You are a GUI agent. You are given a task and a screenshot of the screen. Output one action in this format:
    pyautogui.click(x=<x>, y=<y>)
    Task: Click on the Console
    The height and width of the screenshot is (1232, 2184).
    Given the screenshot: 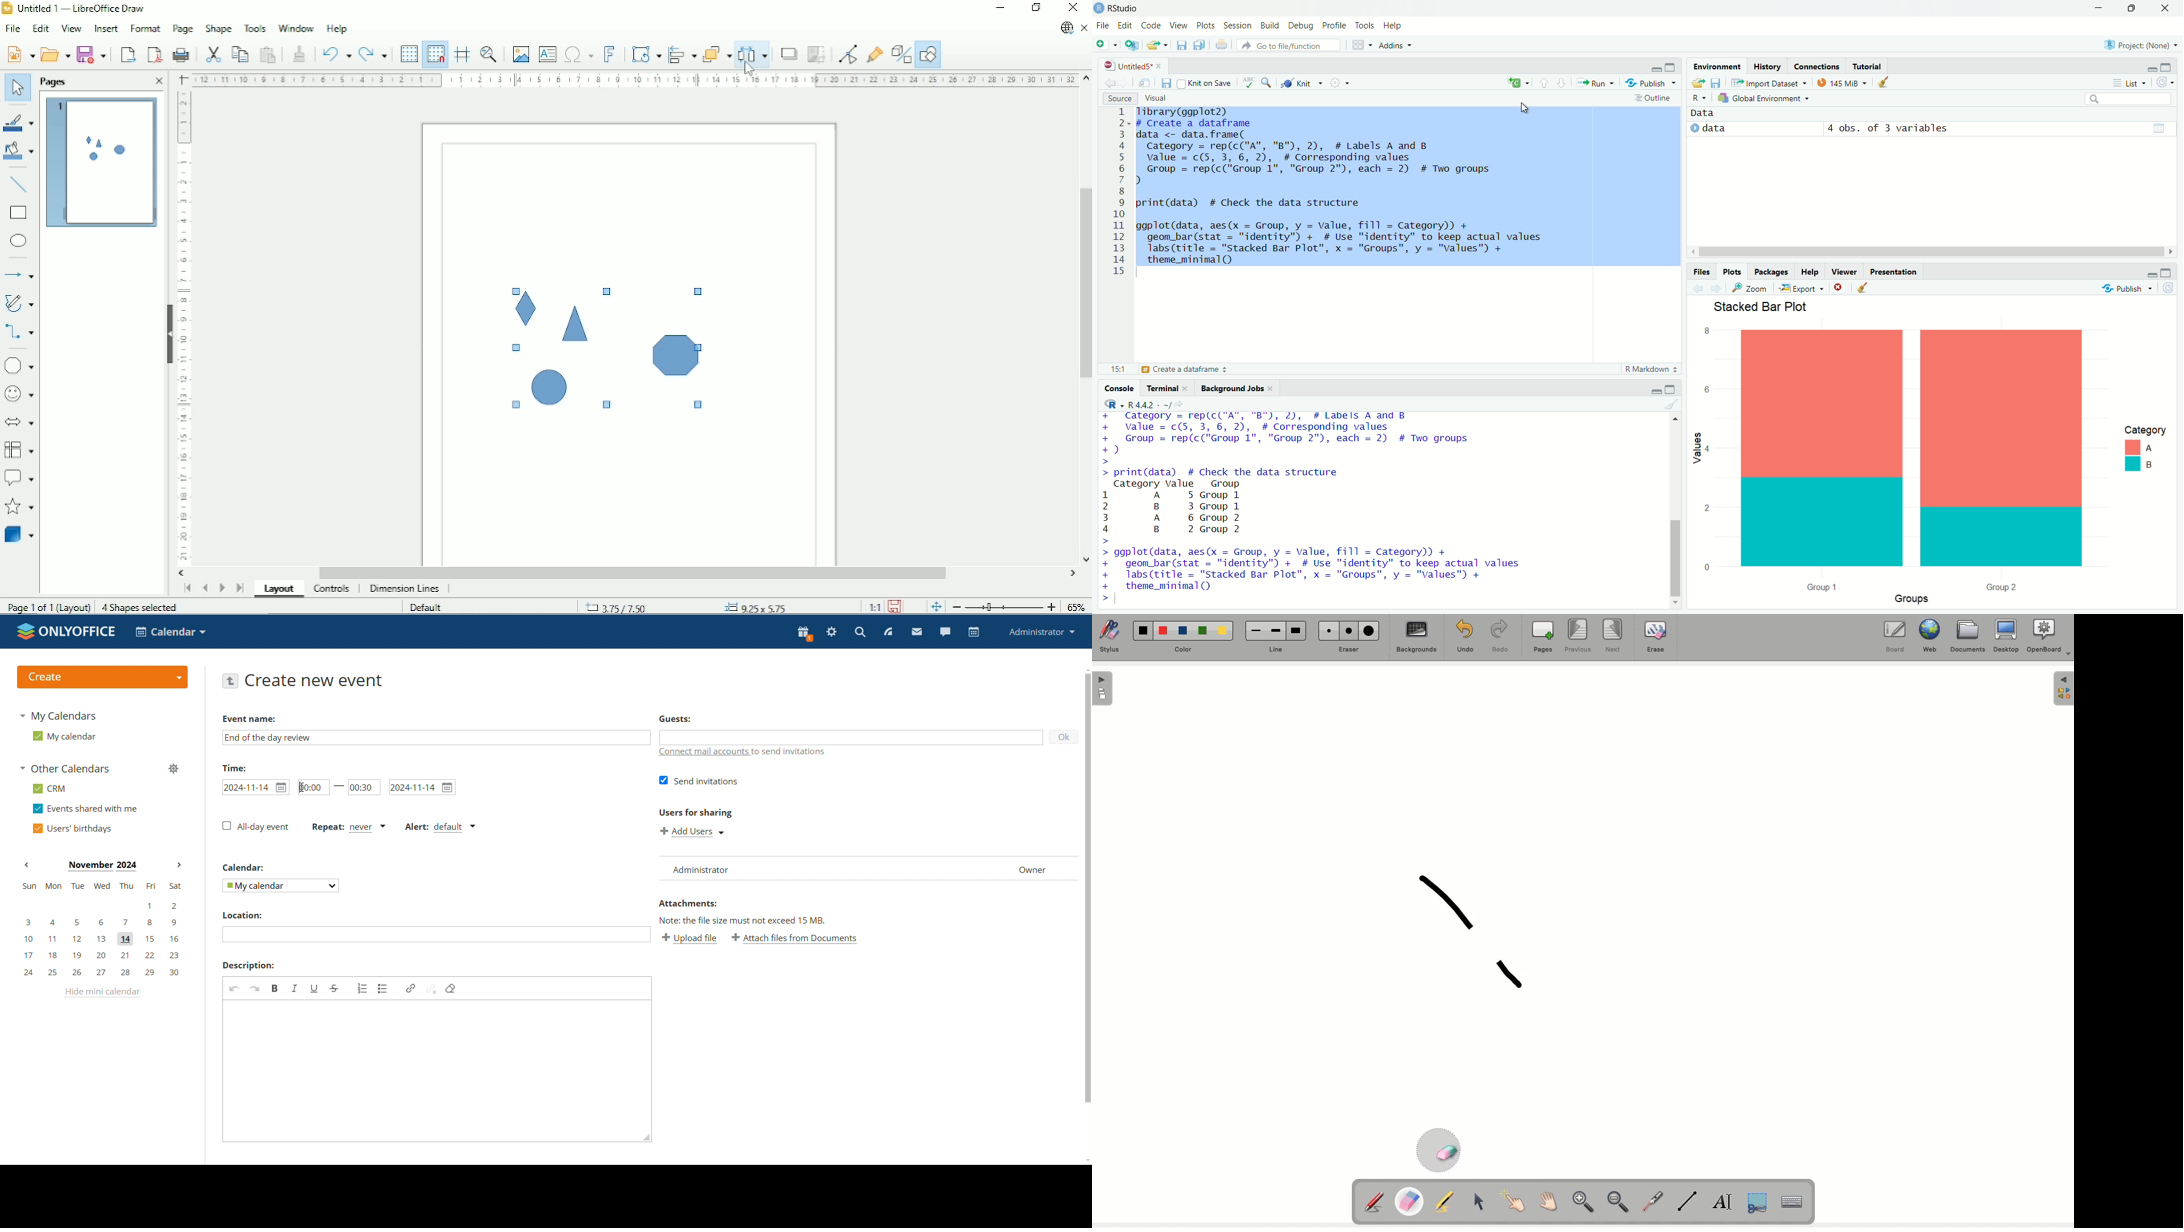 What is the action you would take?
    pyautogui.click(x=1120, y=387)
    